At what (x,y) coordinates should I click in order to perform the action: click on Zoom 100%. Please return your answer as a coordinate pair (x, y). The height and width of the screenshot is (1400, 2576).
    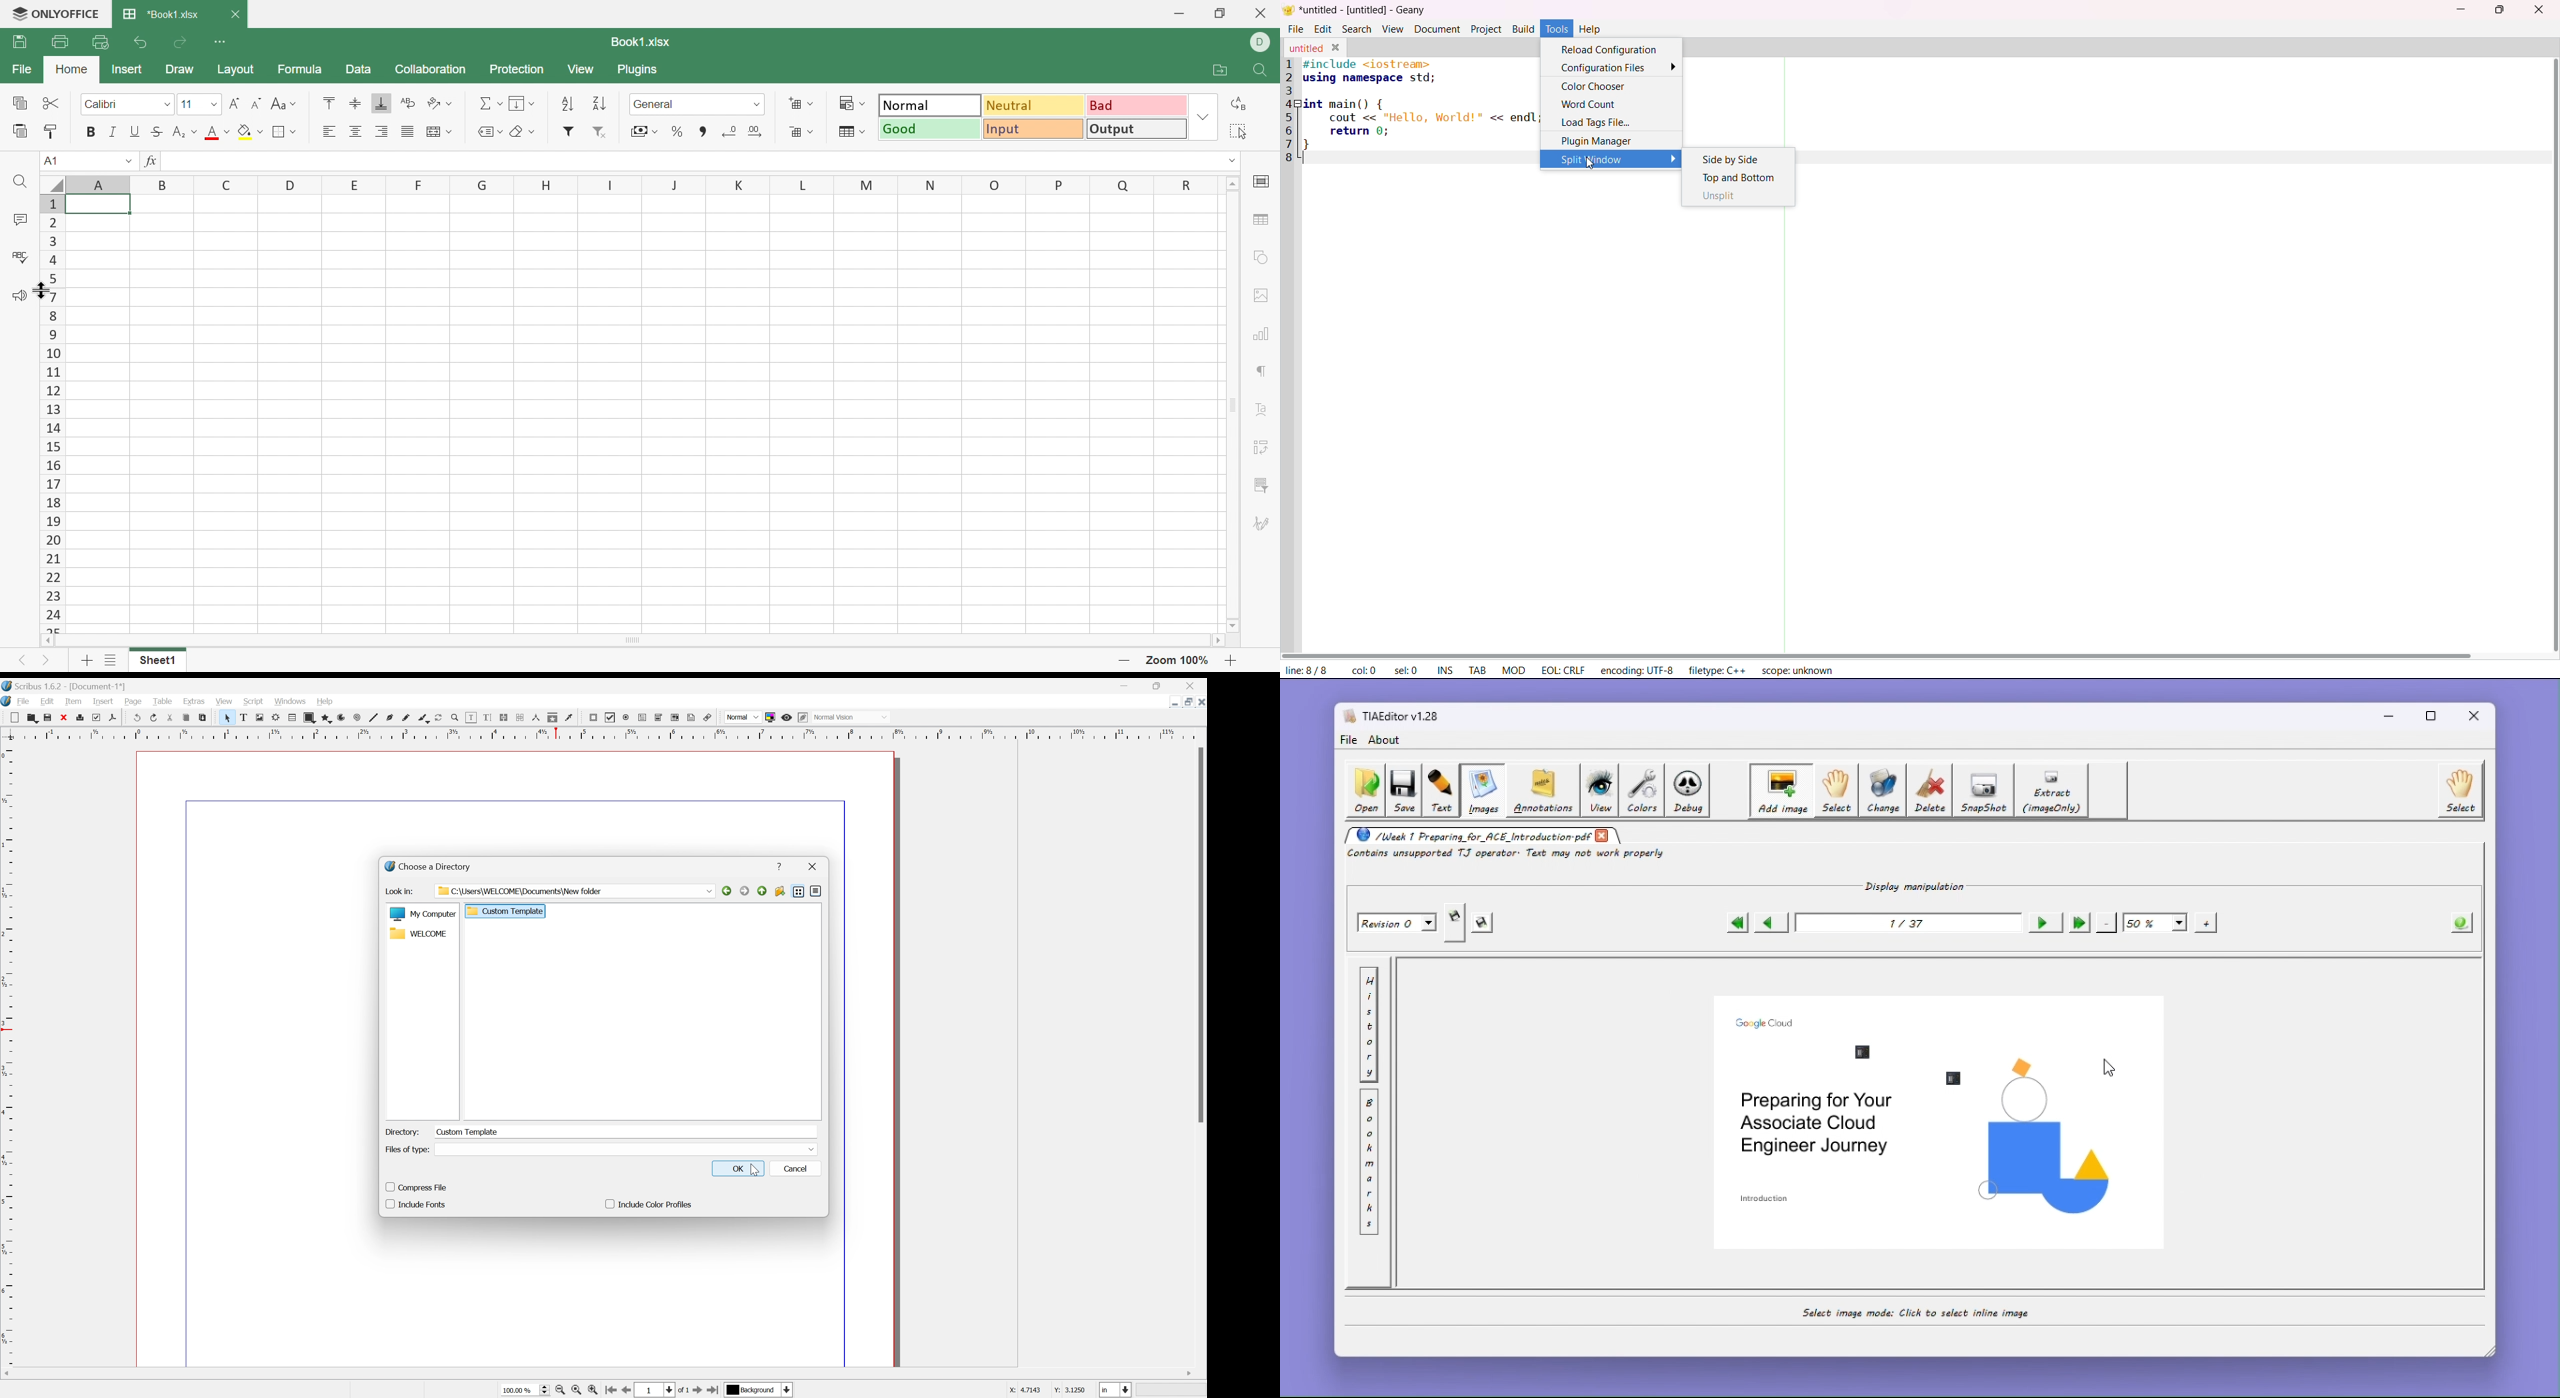
    Looking at the image, I should click on (1179, 660).